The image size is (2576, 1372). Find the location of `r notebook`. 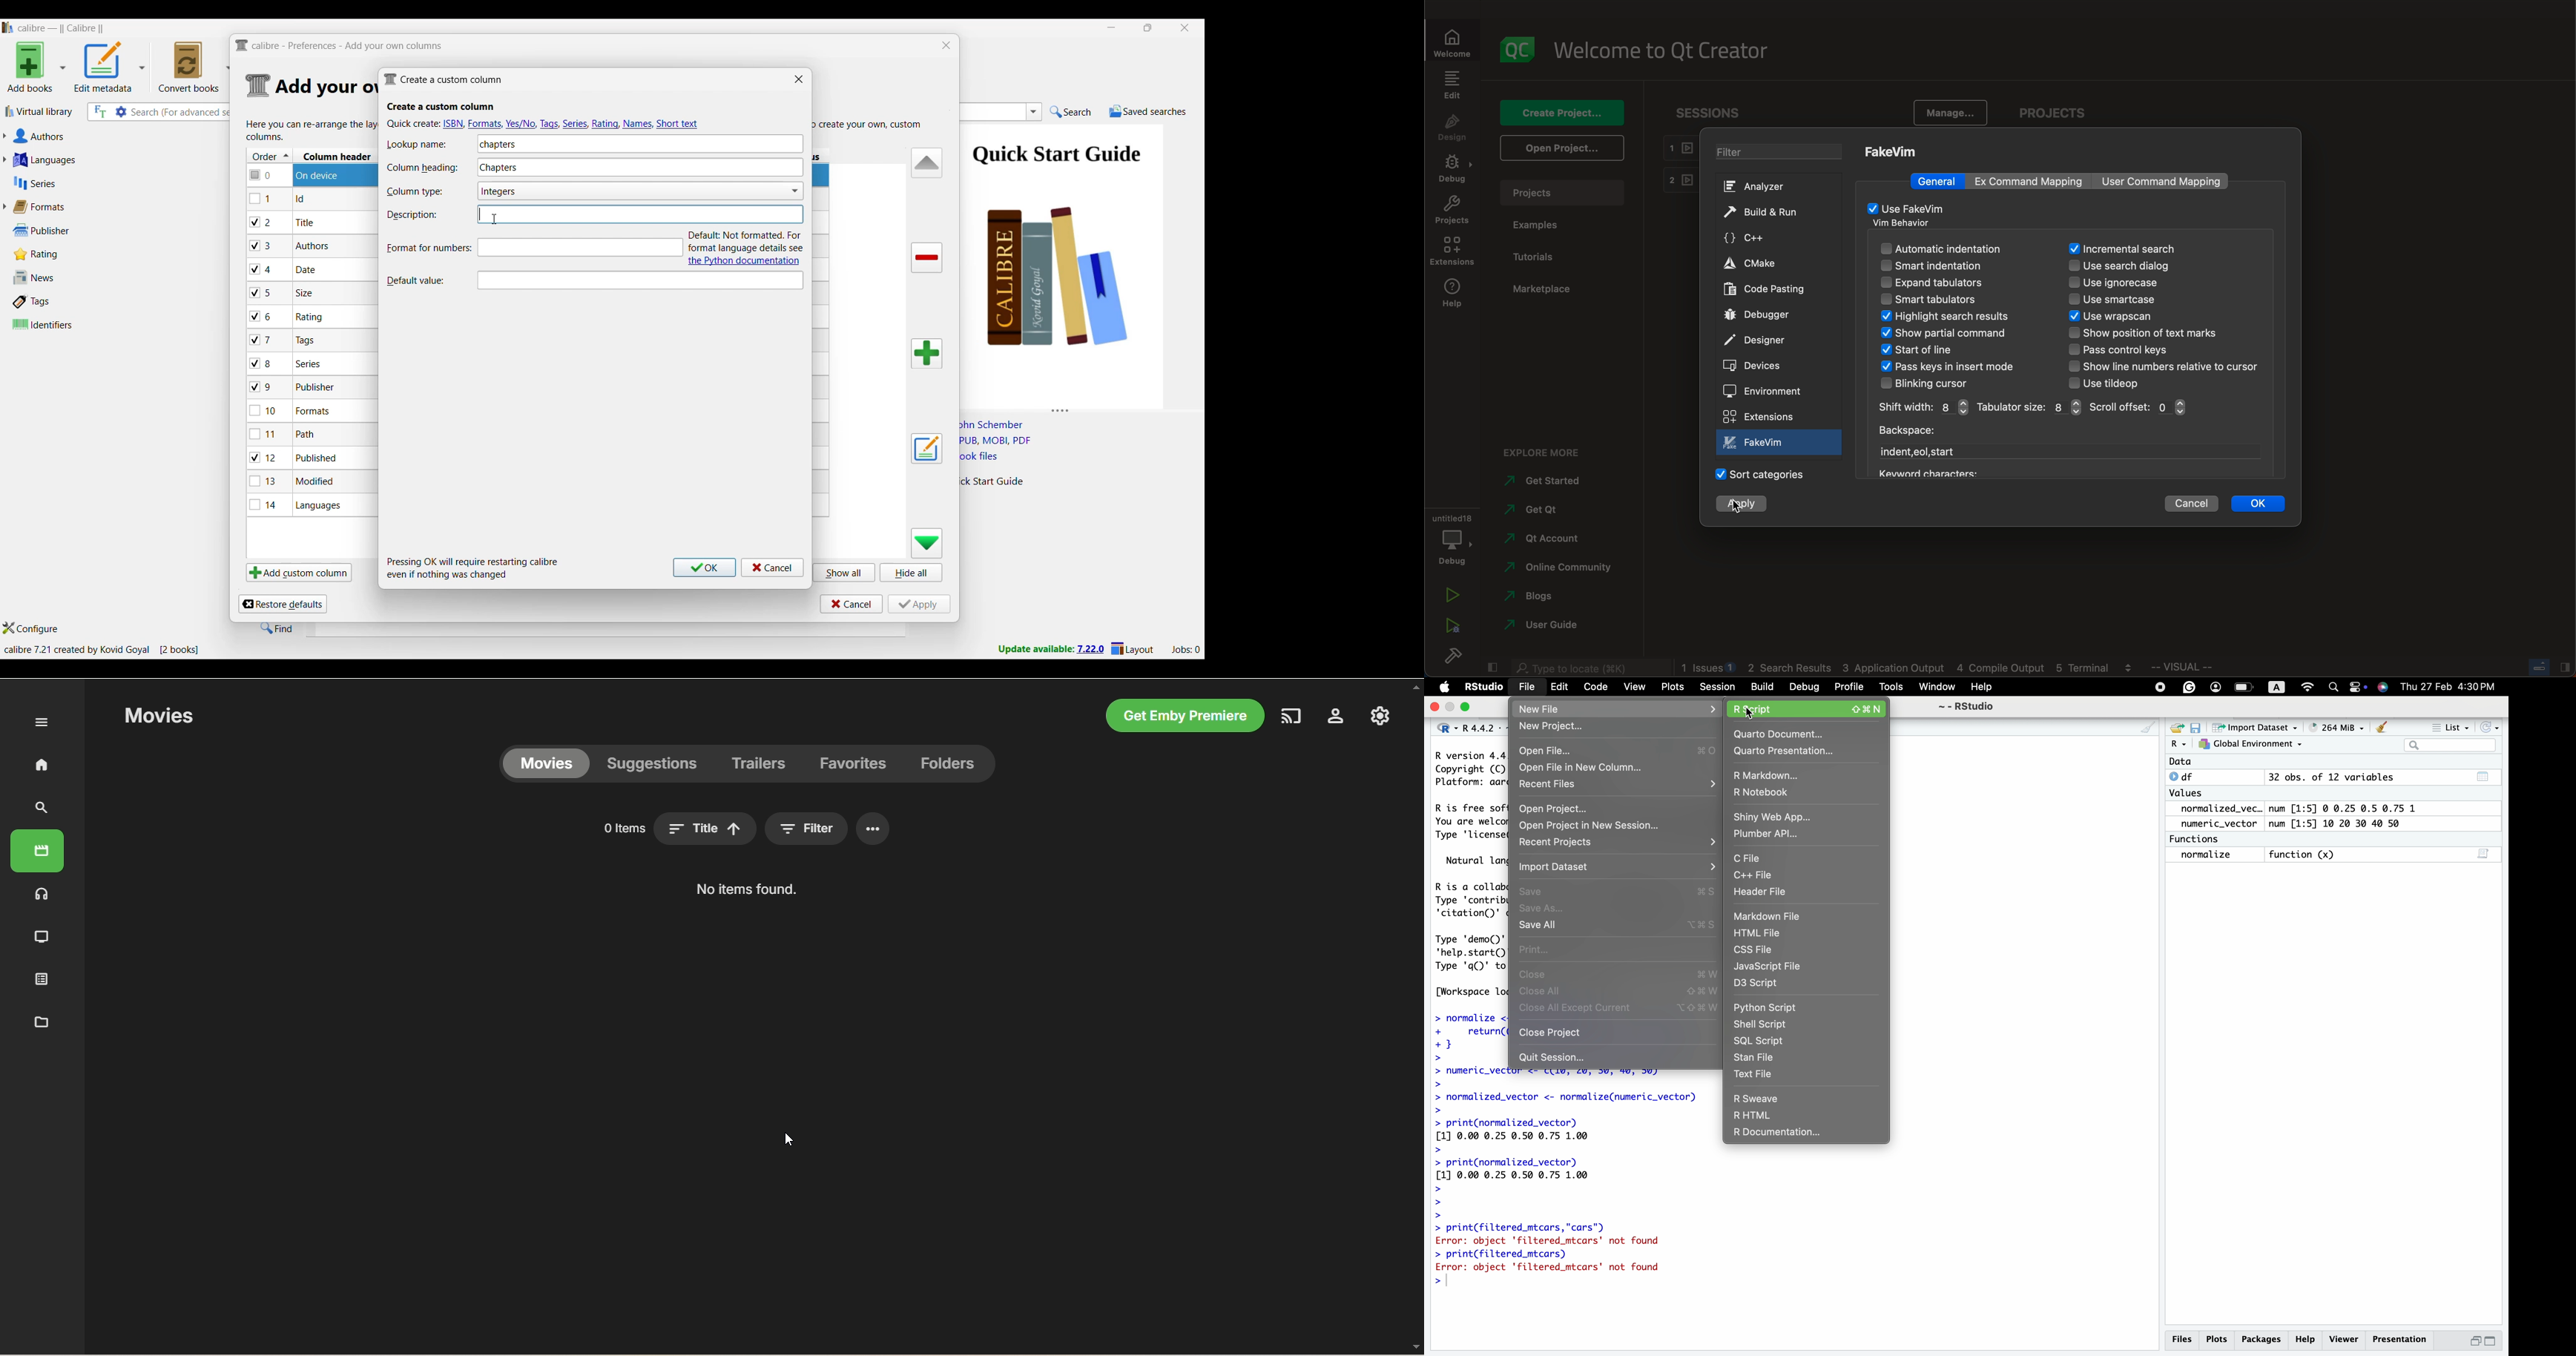

r notebook is located at coordinates (1805, 793).